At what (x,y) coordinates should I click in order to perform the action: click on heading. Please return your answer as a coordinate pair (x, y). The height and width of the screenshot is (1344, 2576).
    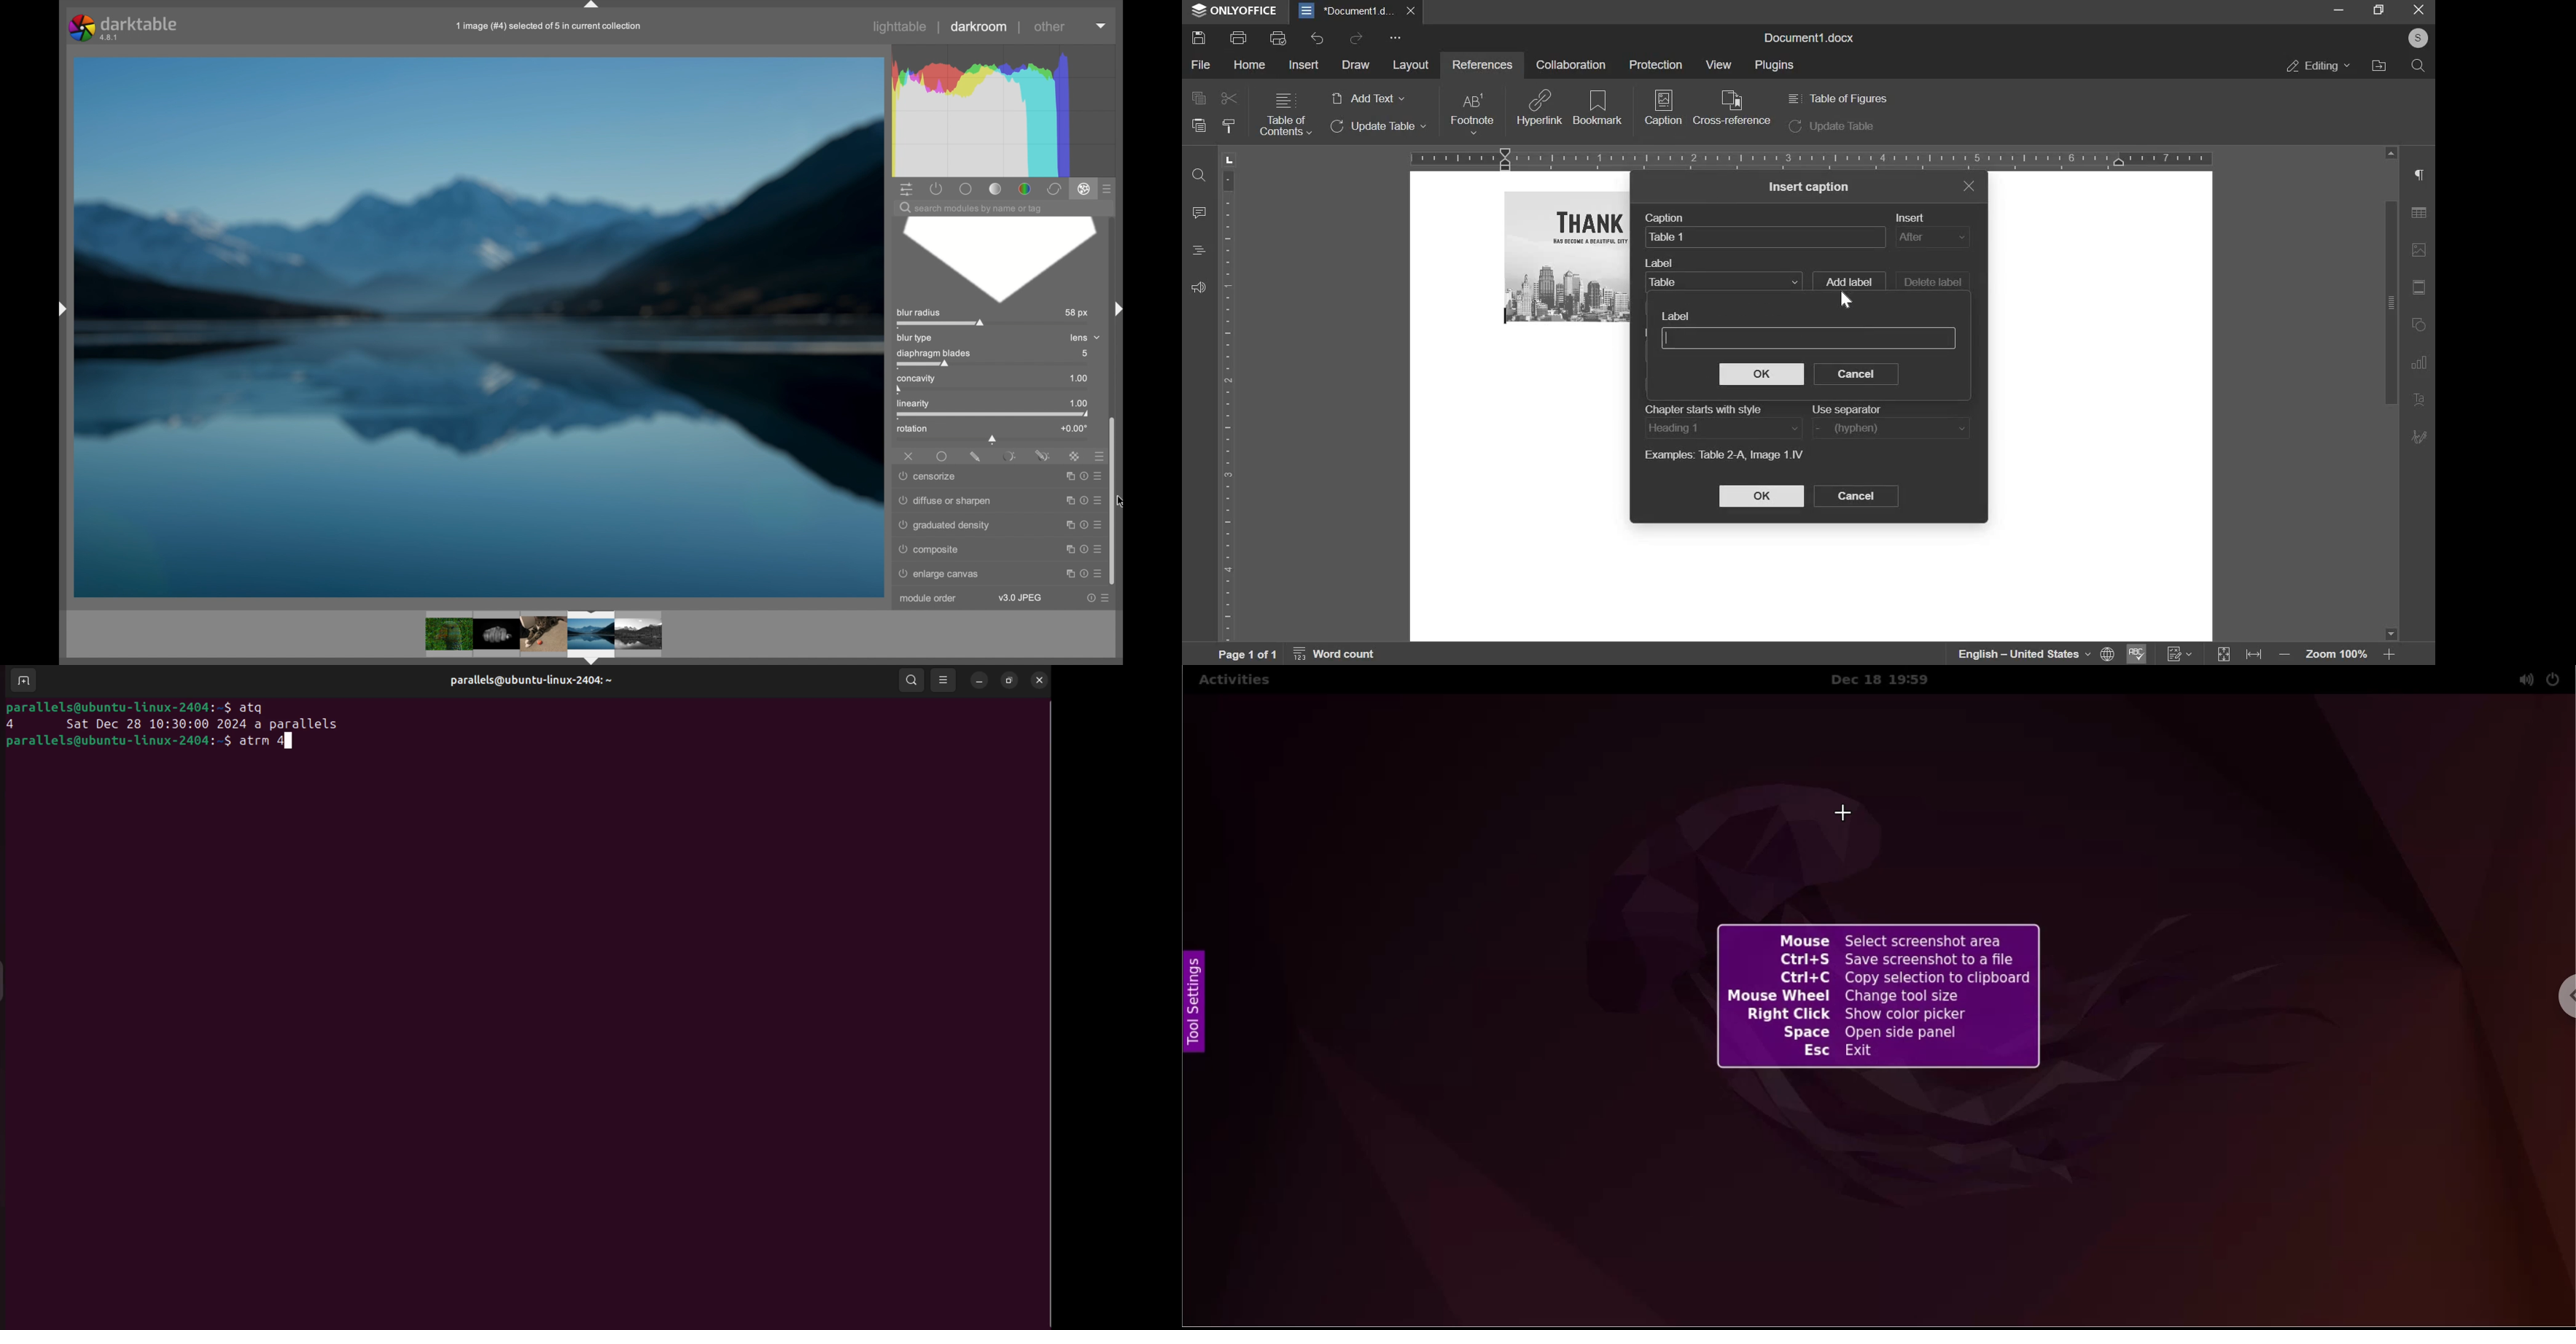
    Looking at the image, I should click on (1722, 428).